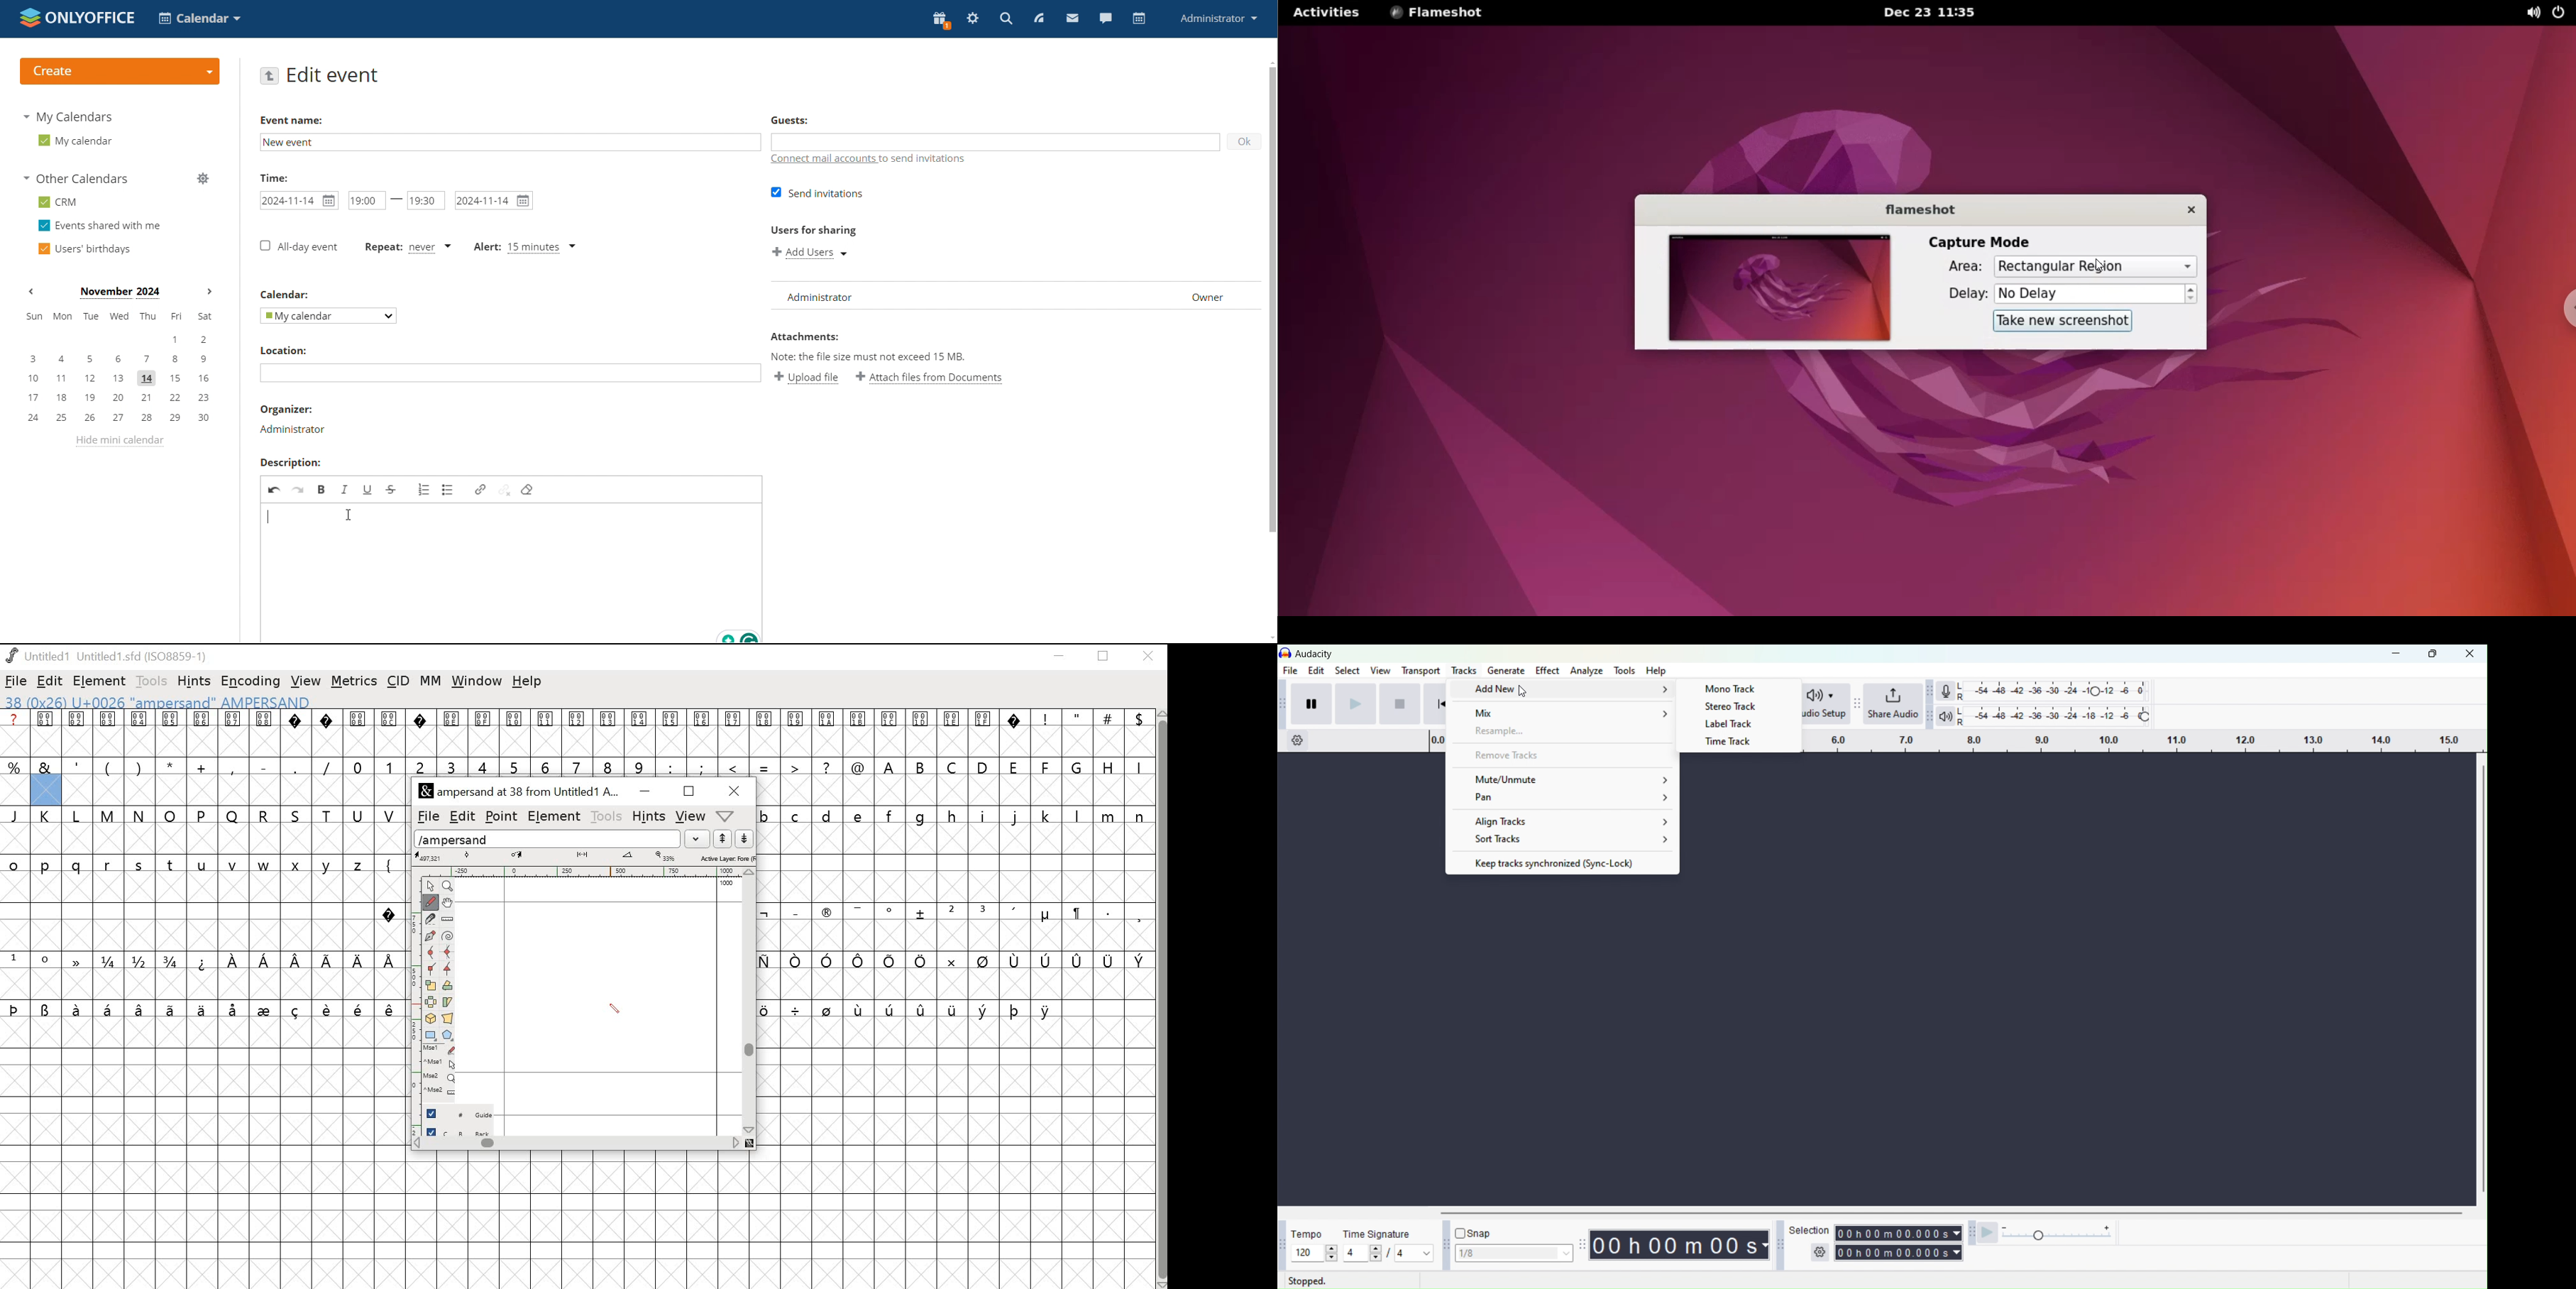 The width and height of the screenshot is (2576, 1316). What do you see at coordinates (667, 856) in the screenshot?
I see `zoom level` at bounding box center [667, 856].